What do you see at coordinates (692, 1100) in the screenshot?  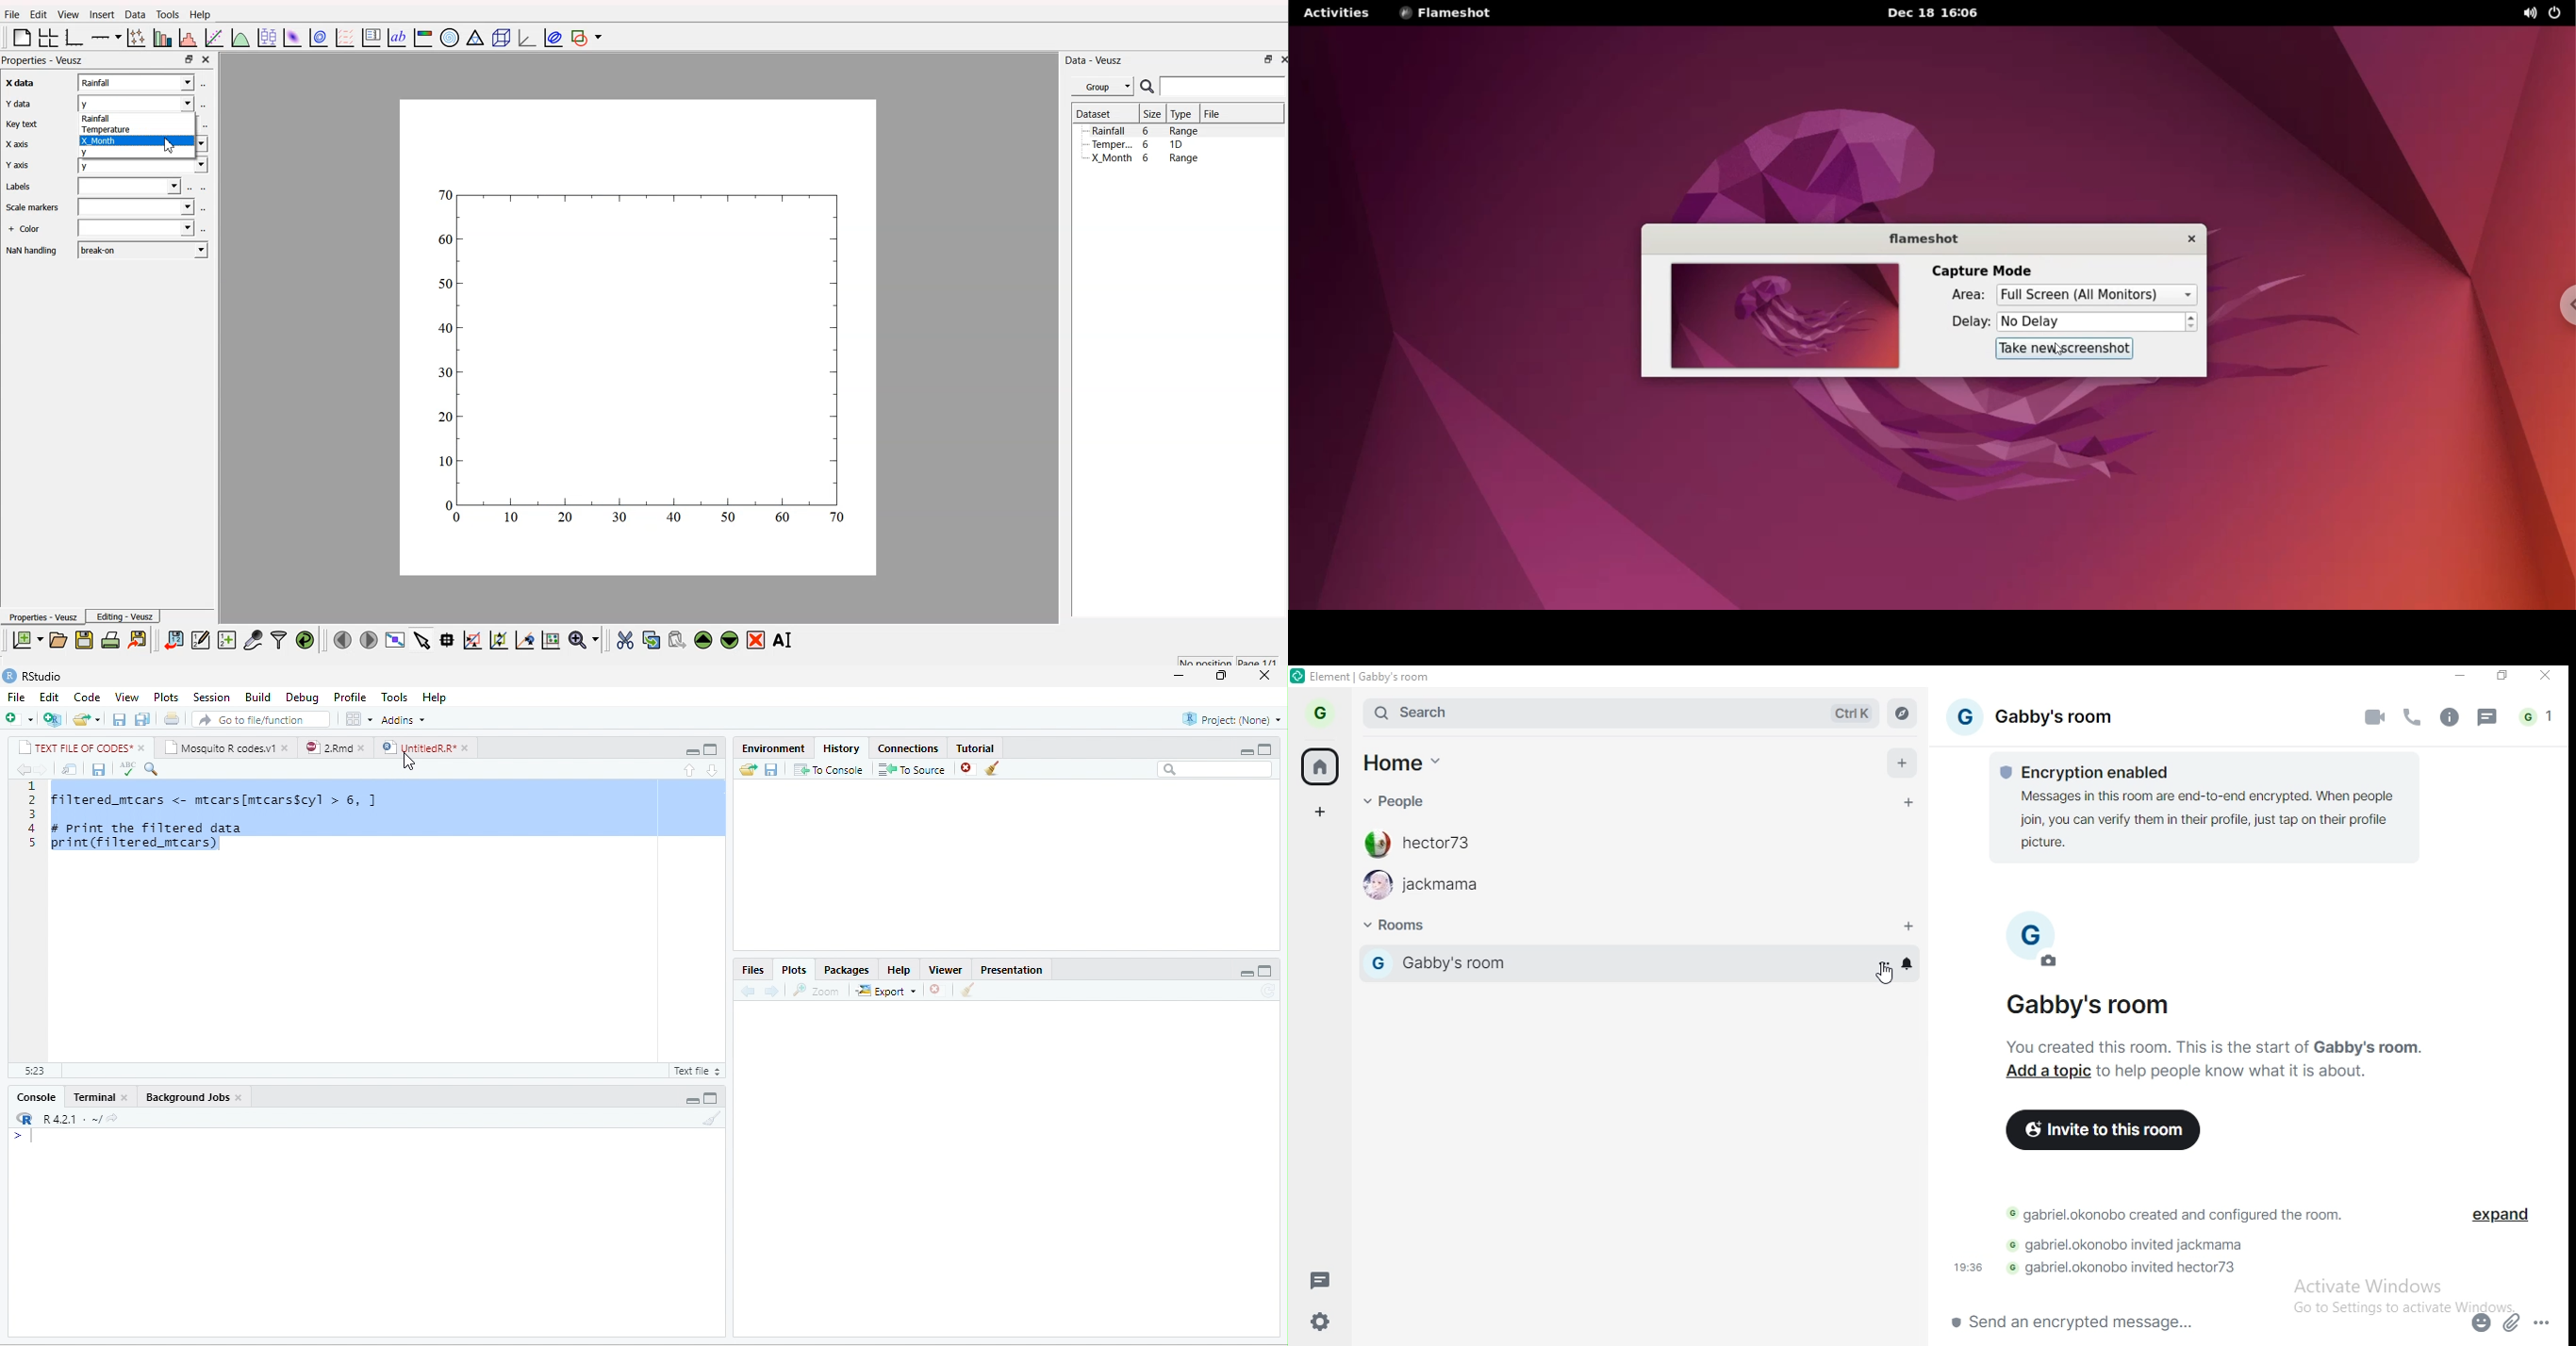 I see `minimize` at bounding box center [692, 1100].